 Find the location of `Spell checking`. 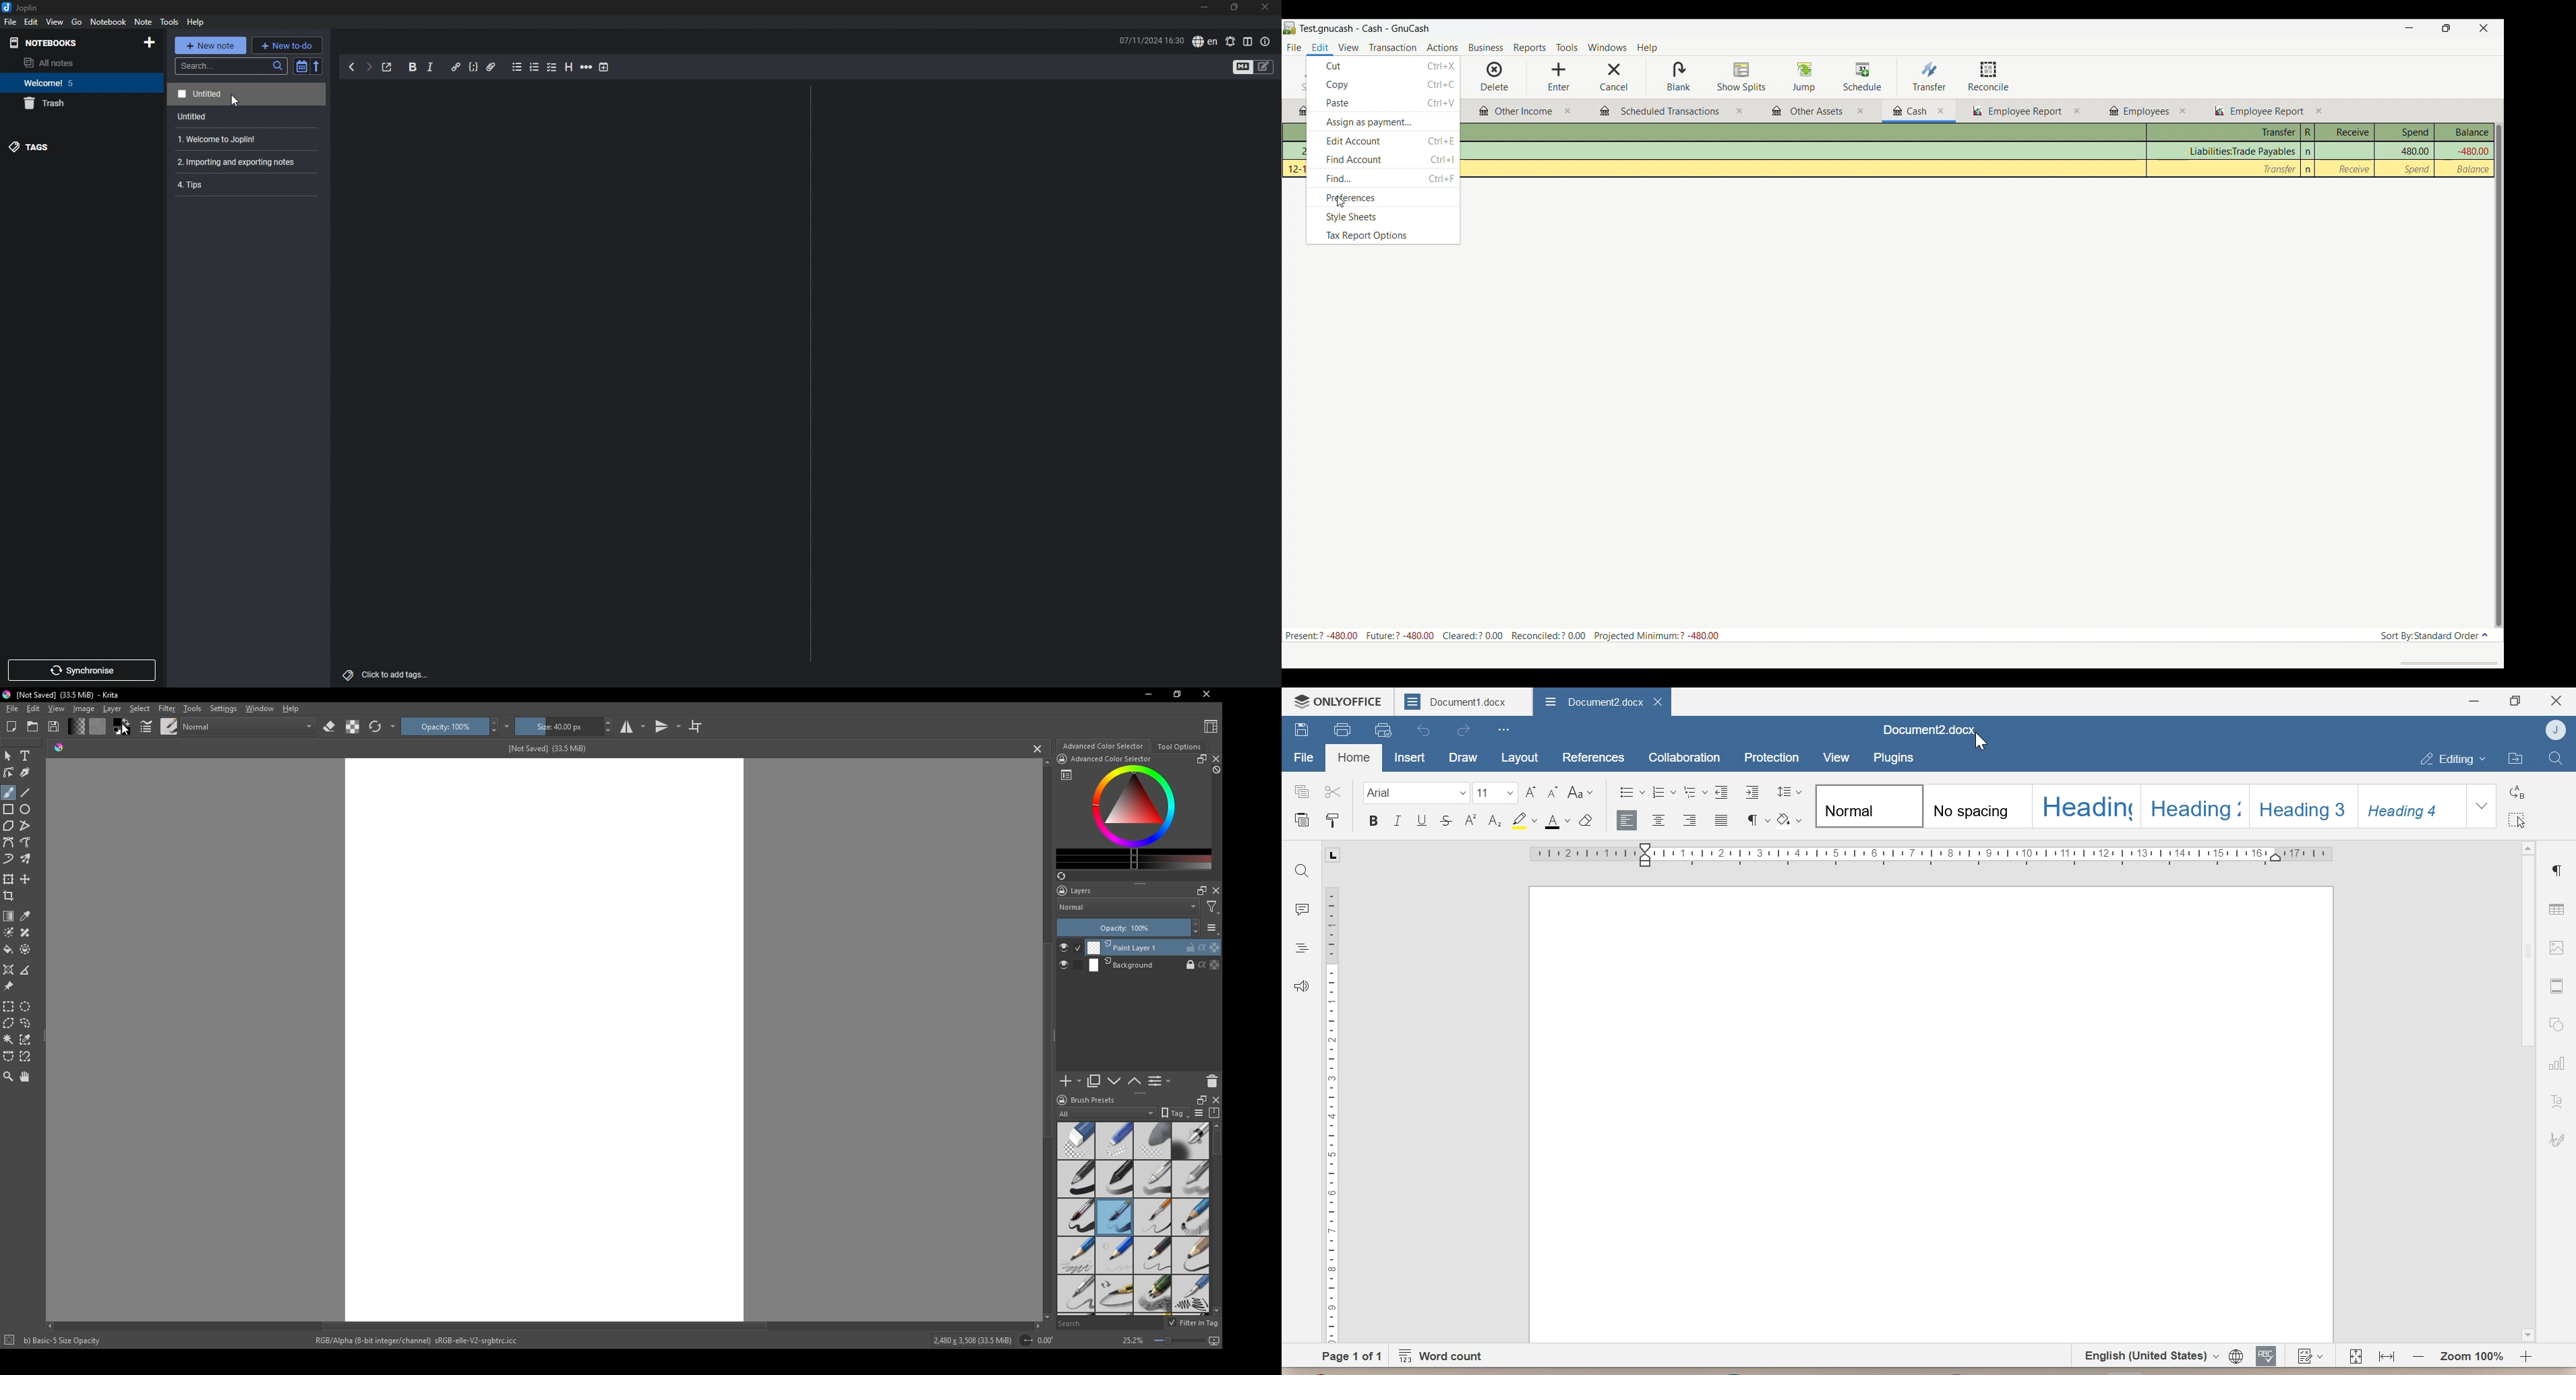

Spell checking is located at coordinates (2267, 1355).